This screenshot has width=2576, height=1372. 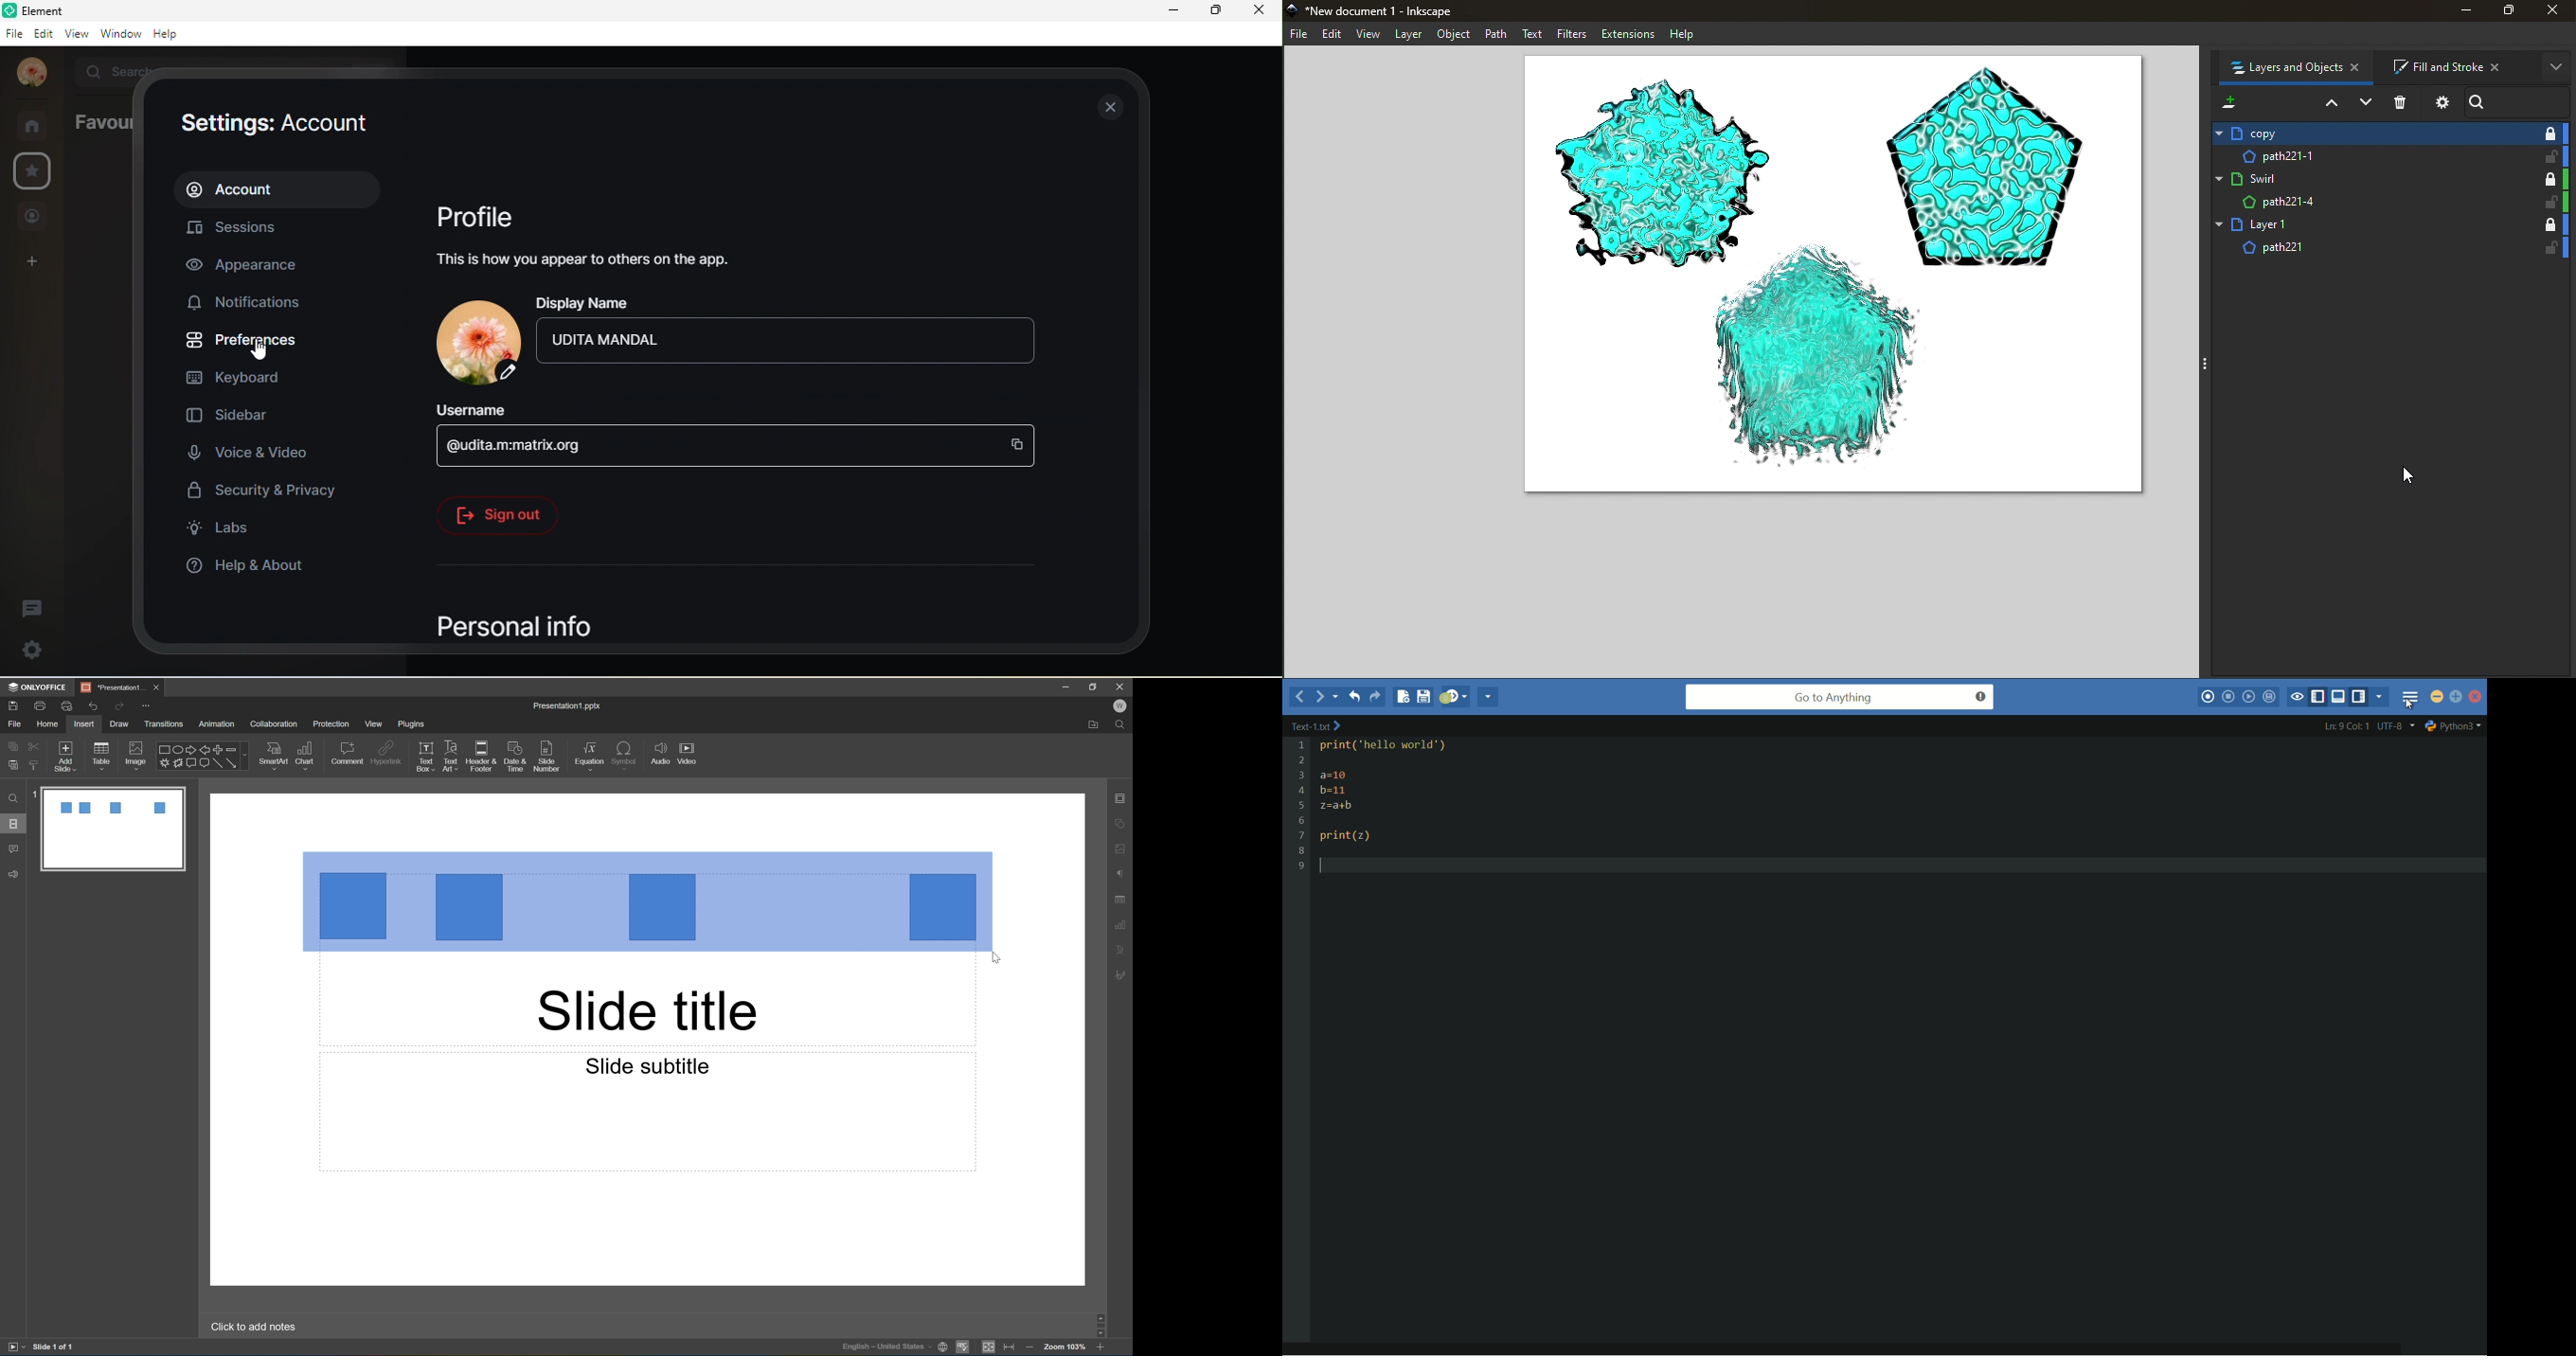 I want to click on scroll bar, so click(x=1103, y=1325).